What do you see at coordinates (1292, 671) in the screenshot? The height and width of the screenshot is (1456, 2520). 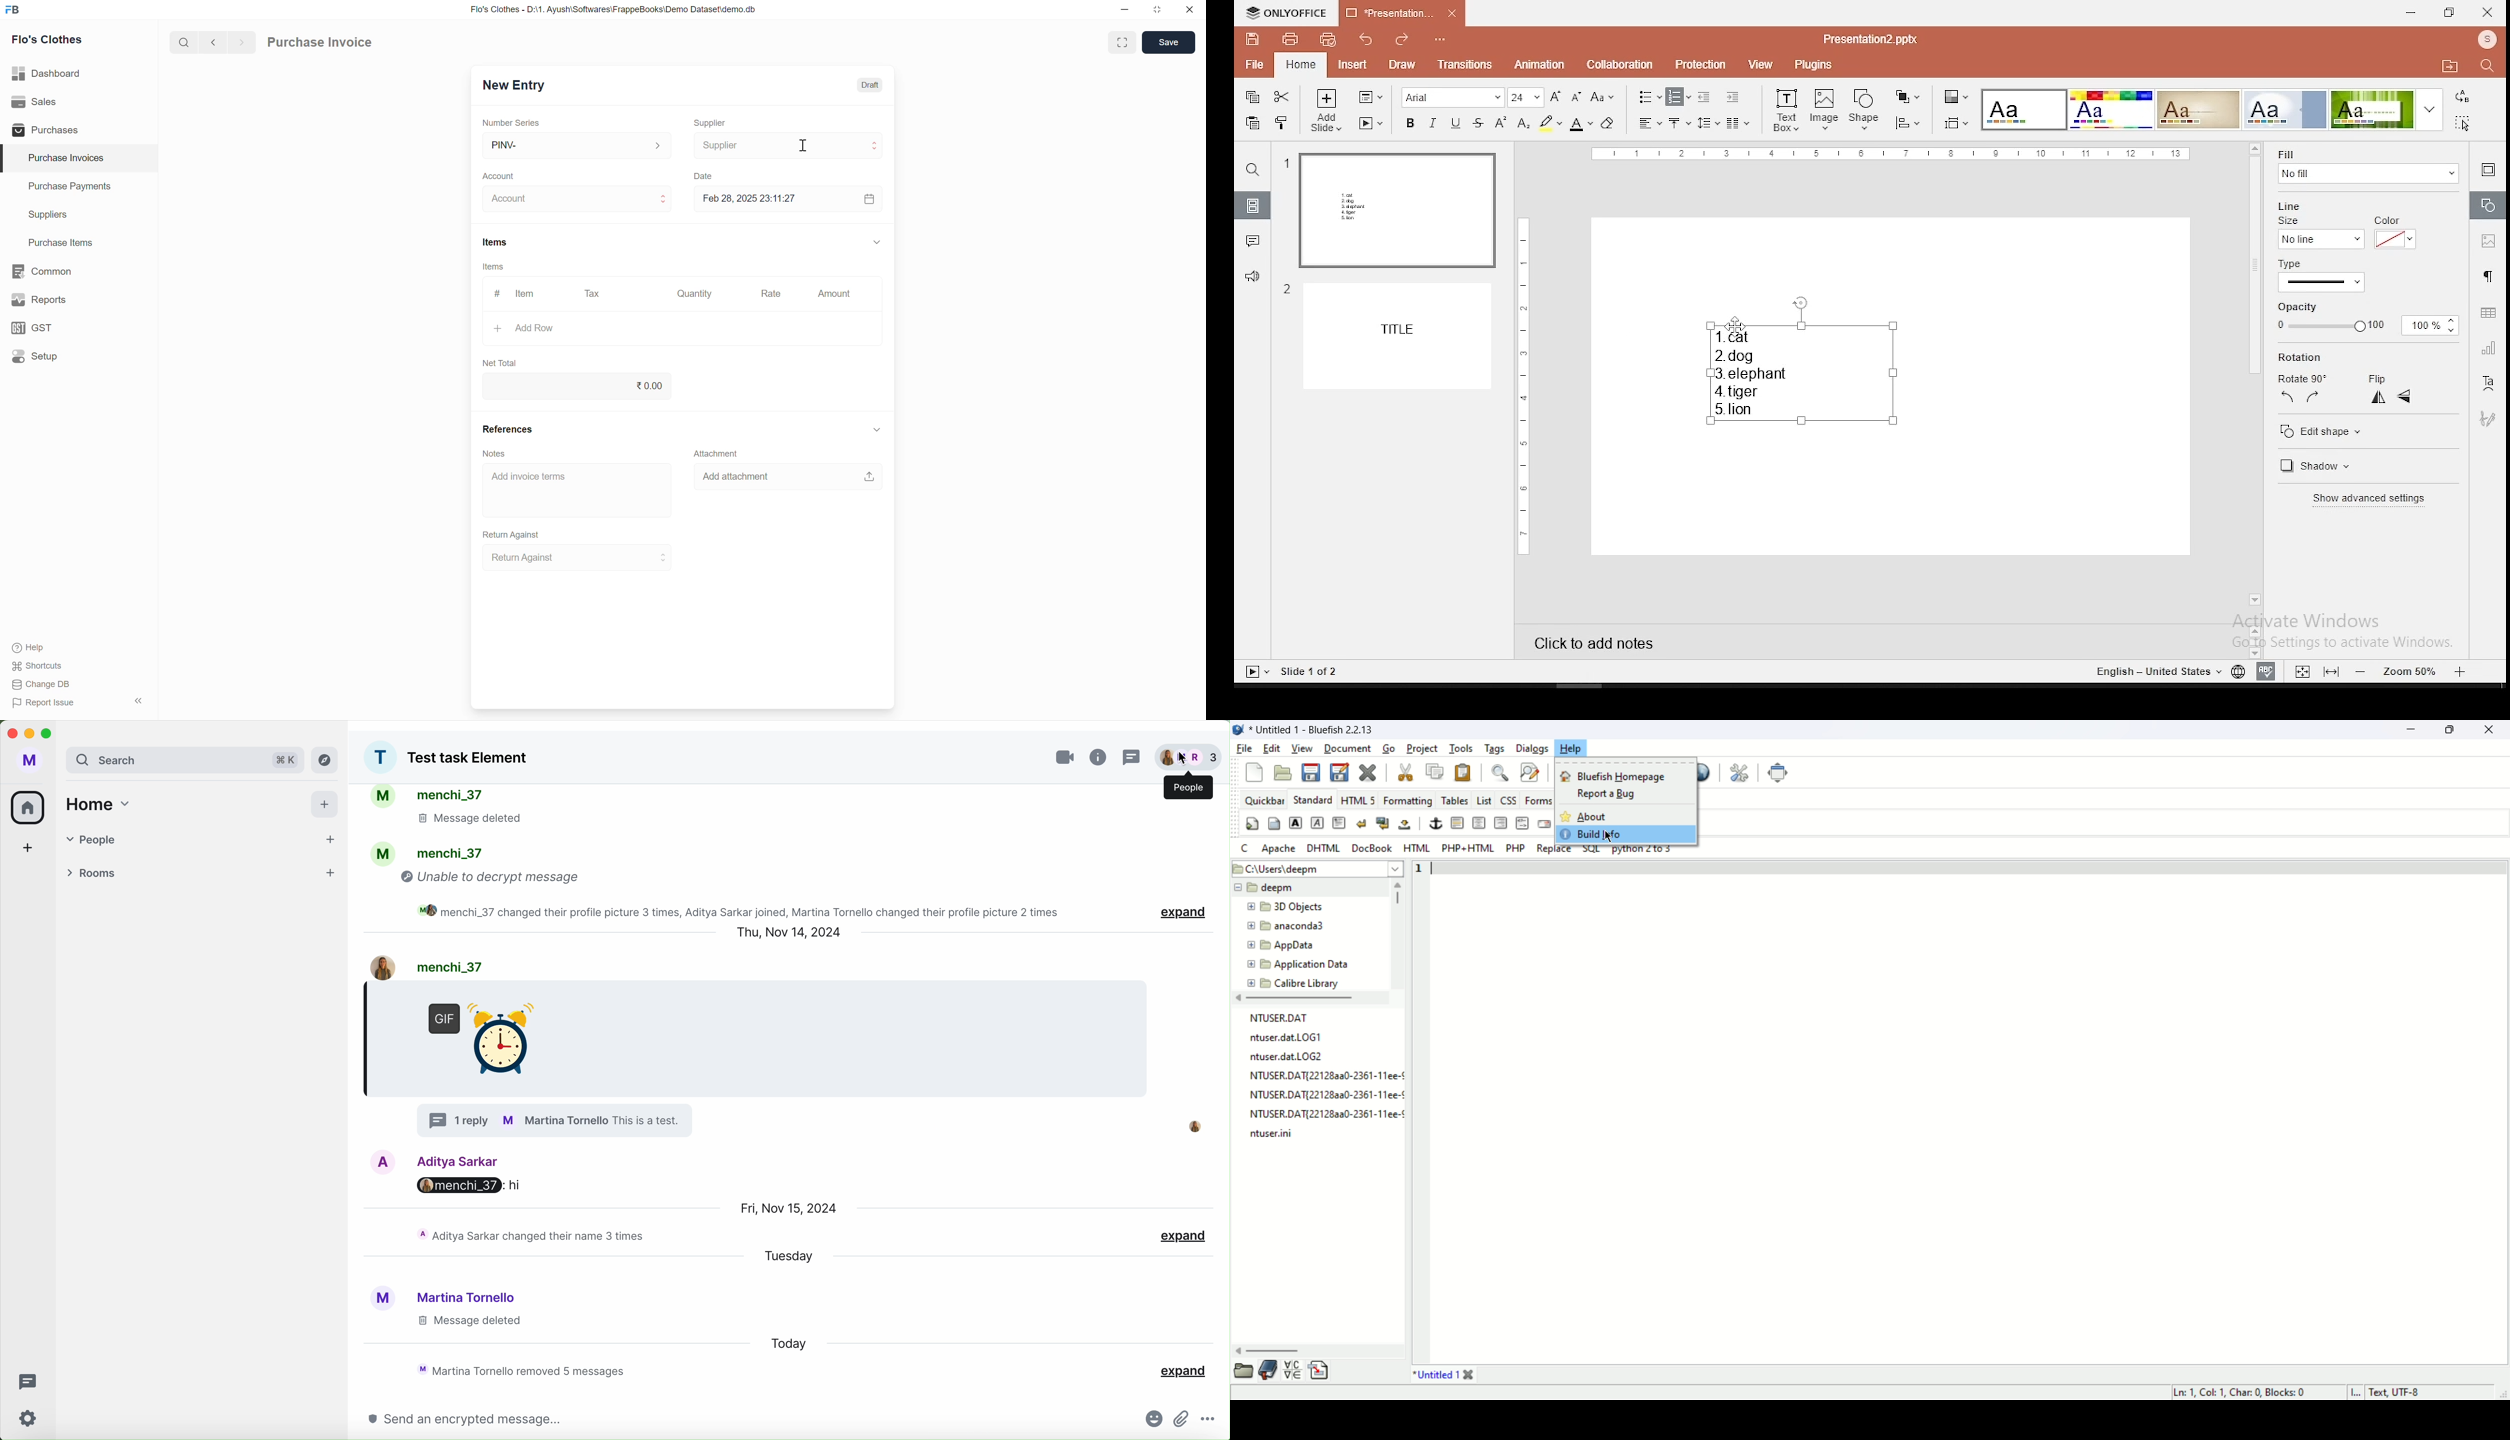 I see `Slides` at bounding box center [1292, 671].